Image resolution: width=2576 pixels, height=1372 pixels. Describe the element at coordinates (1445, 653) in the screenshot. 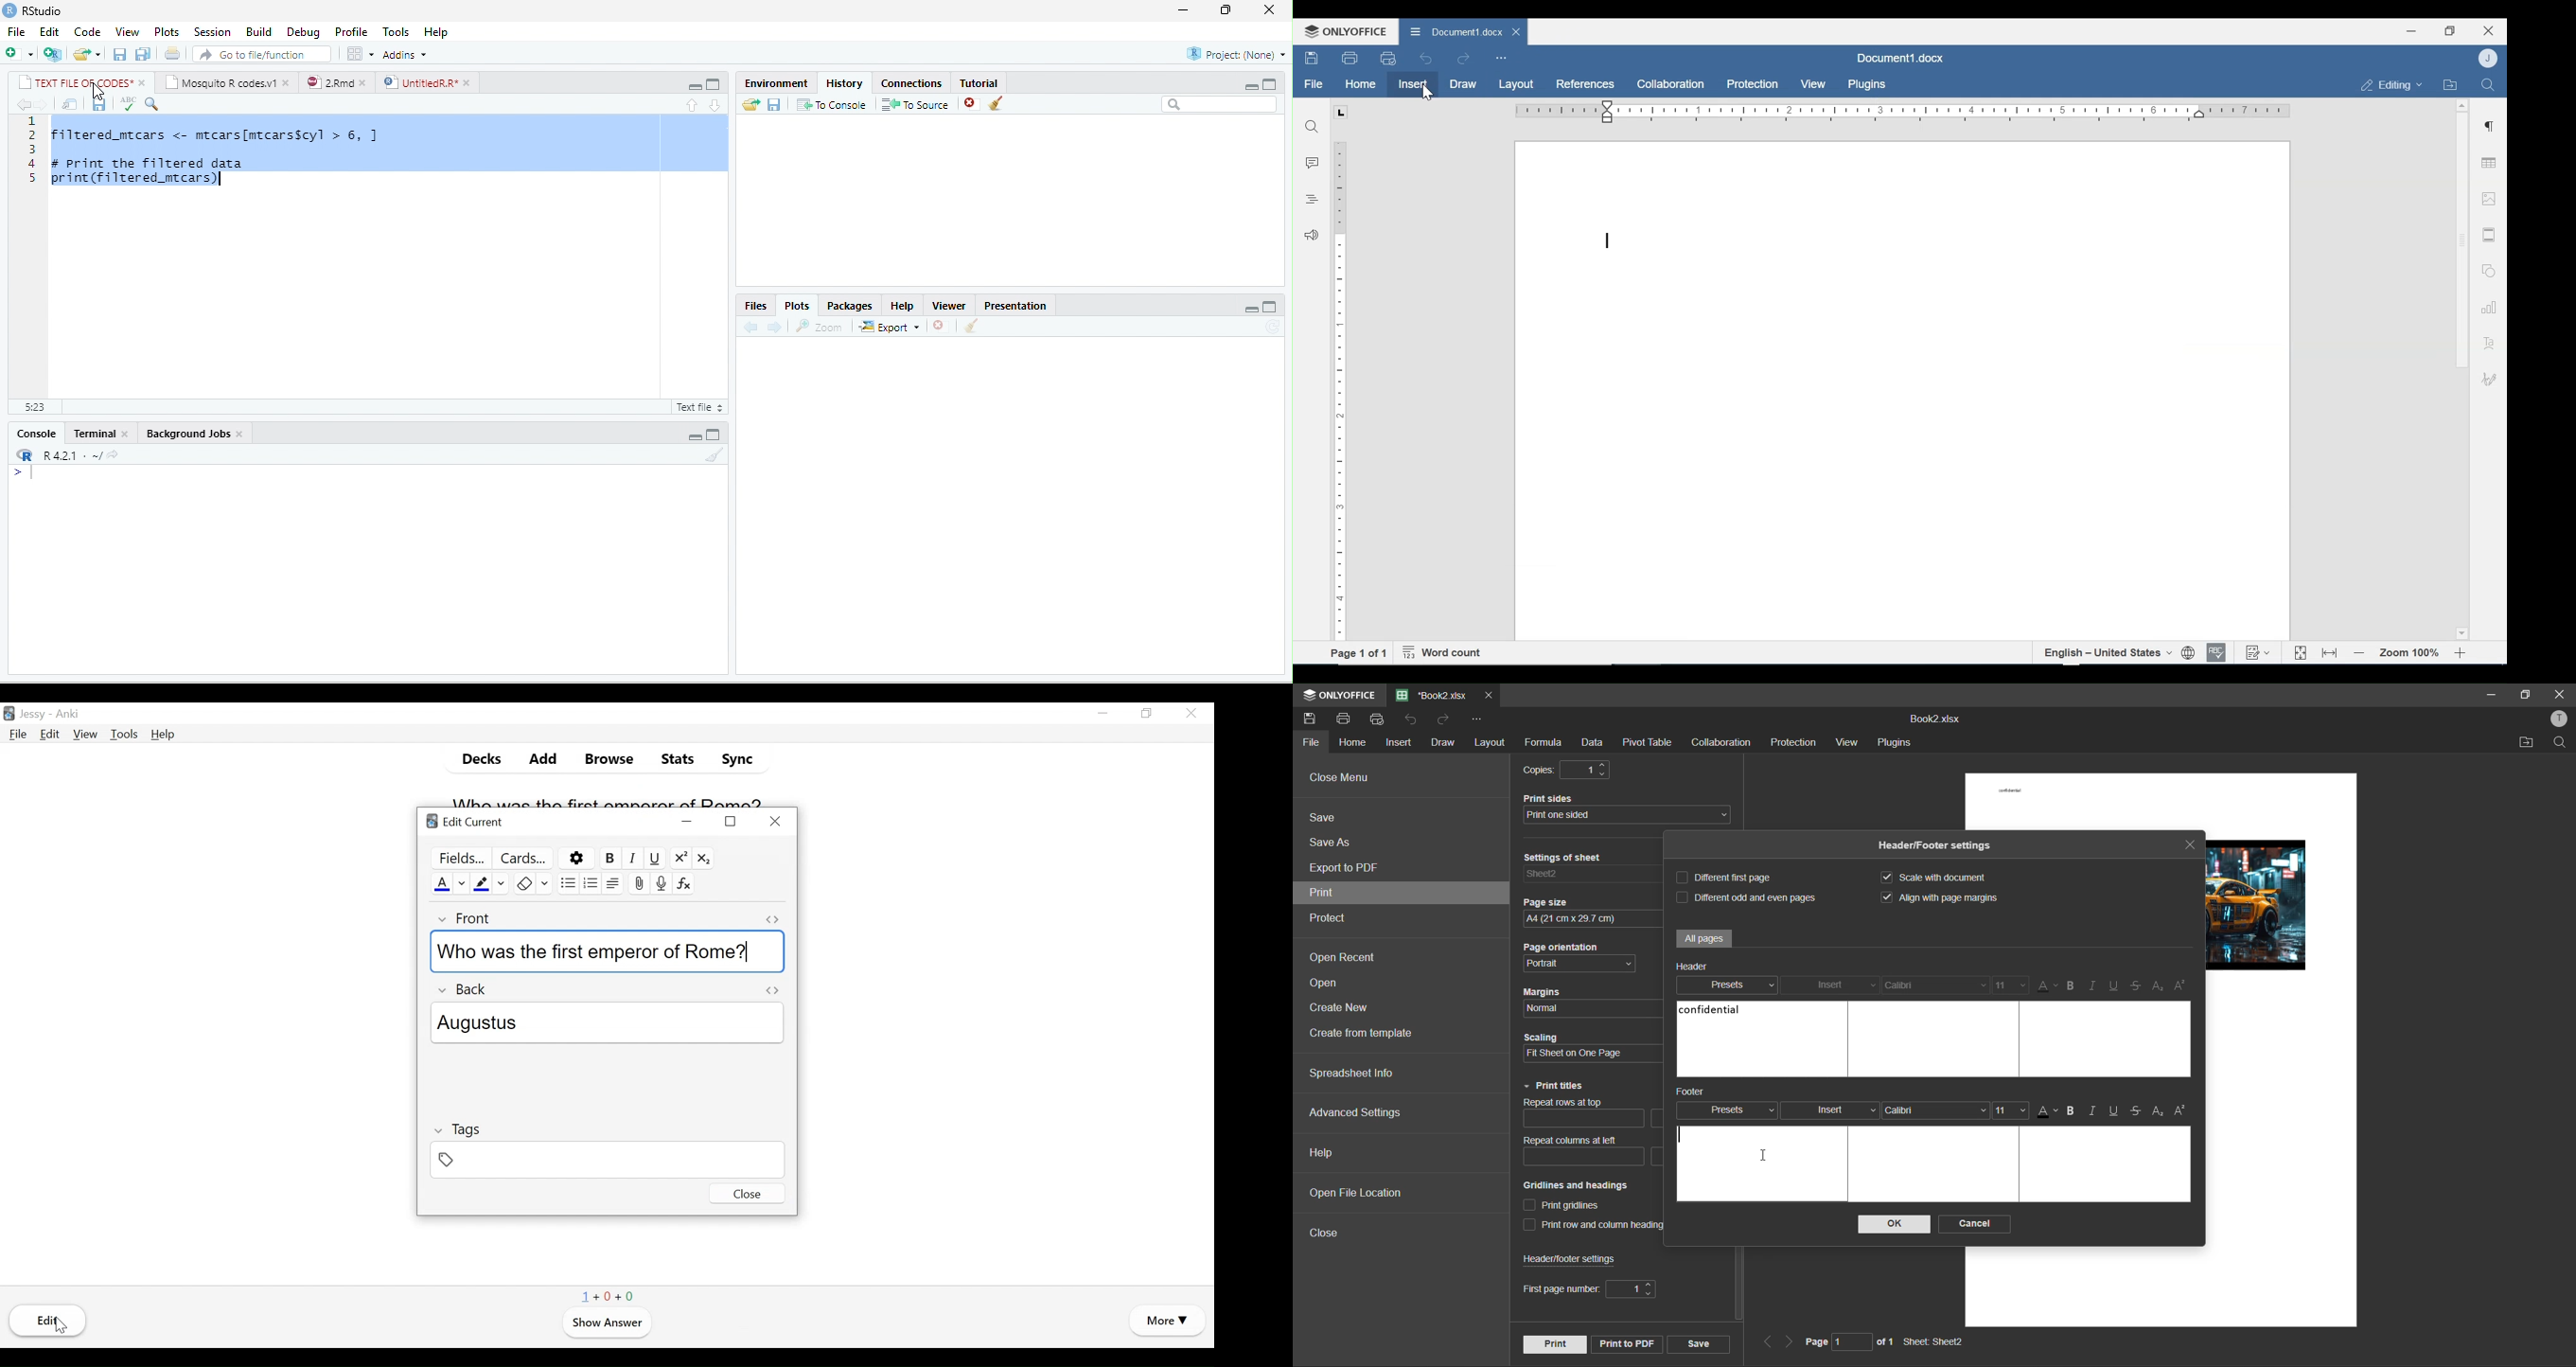

I see `Word Count` at that location.